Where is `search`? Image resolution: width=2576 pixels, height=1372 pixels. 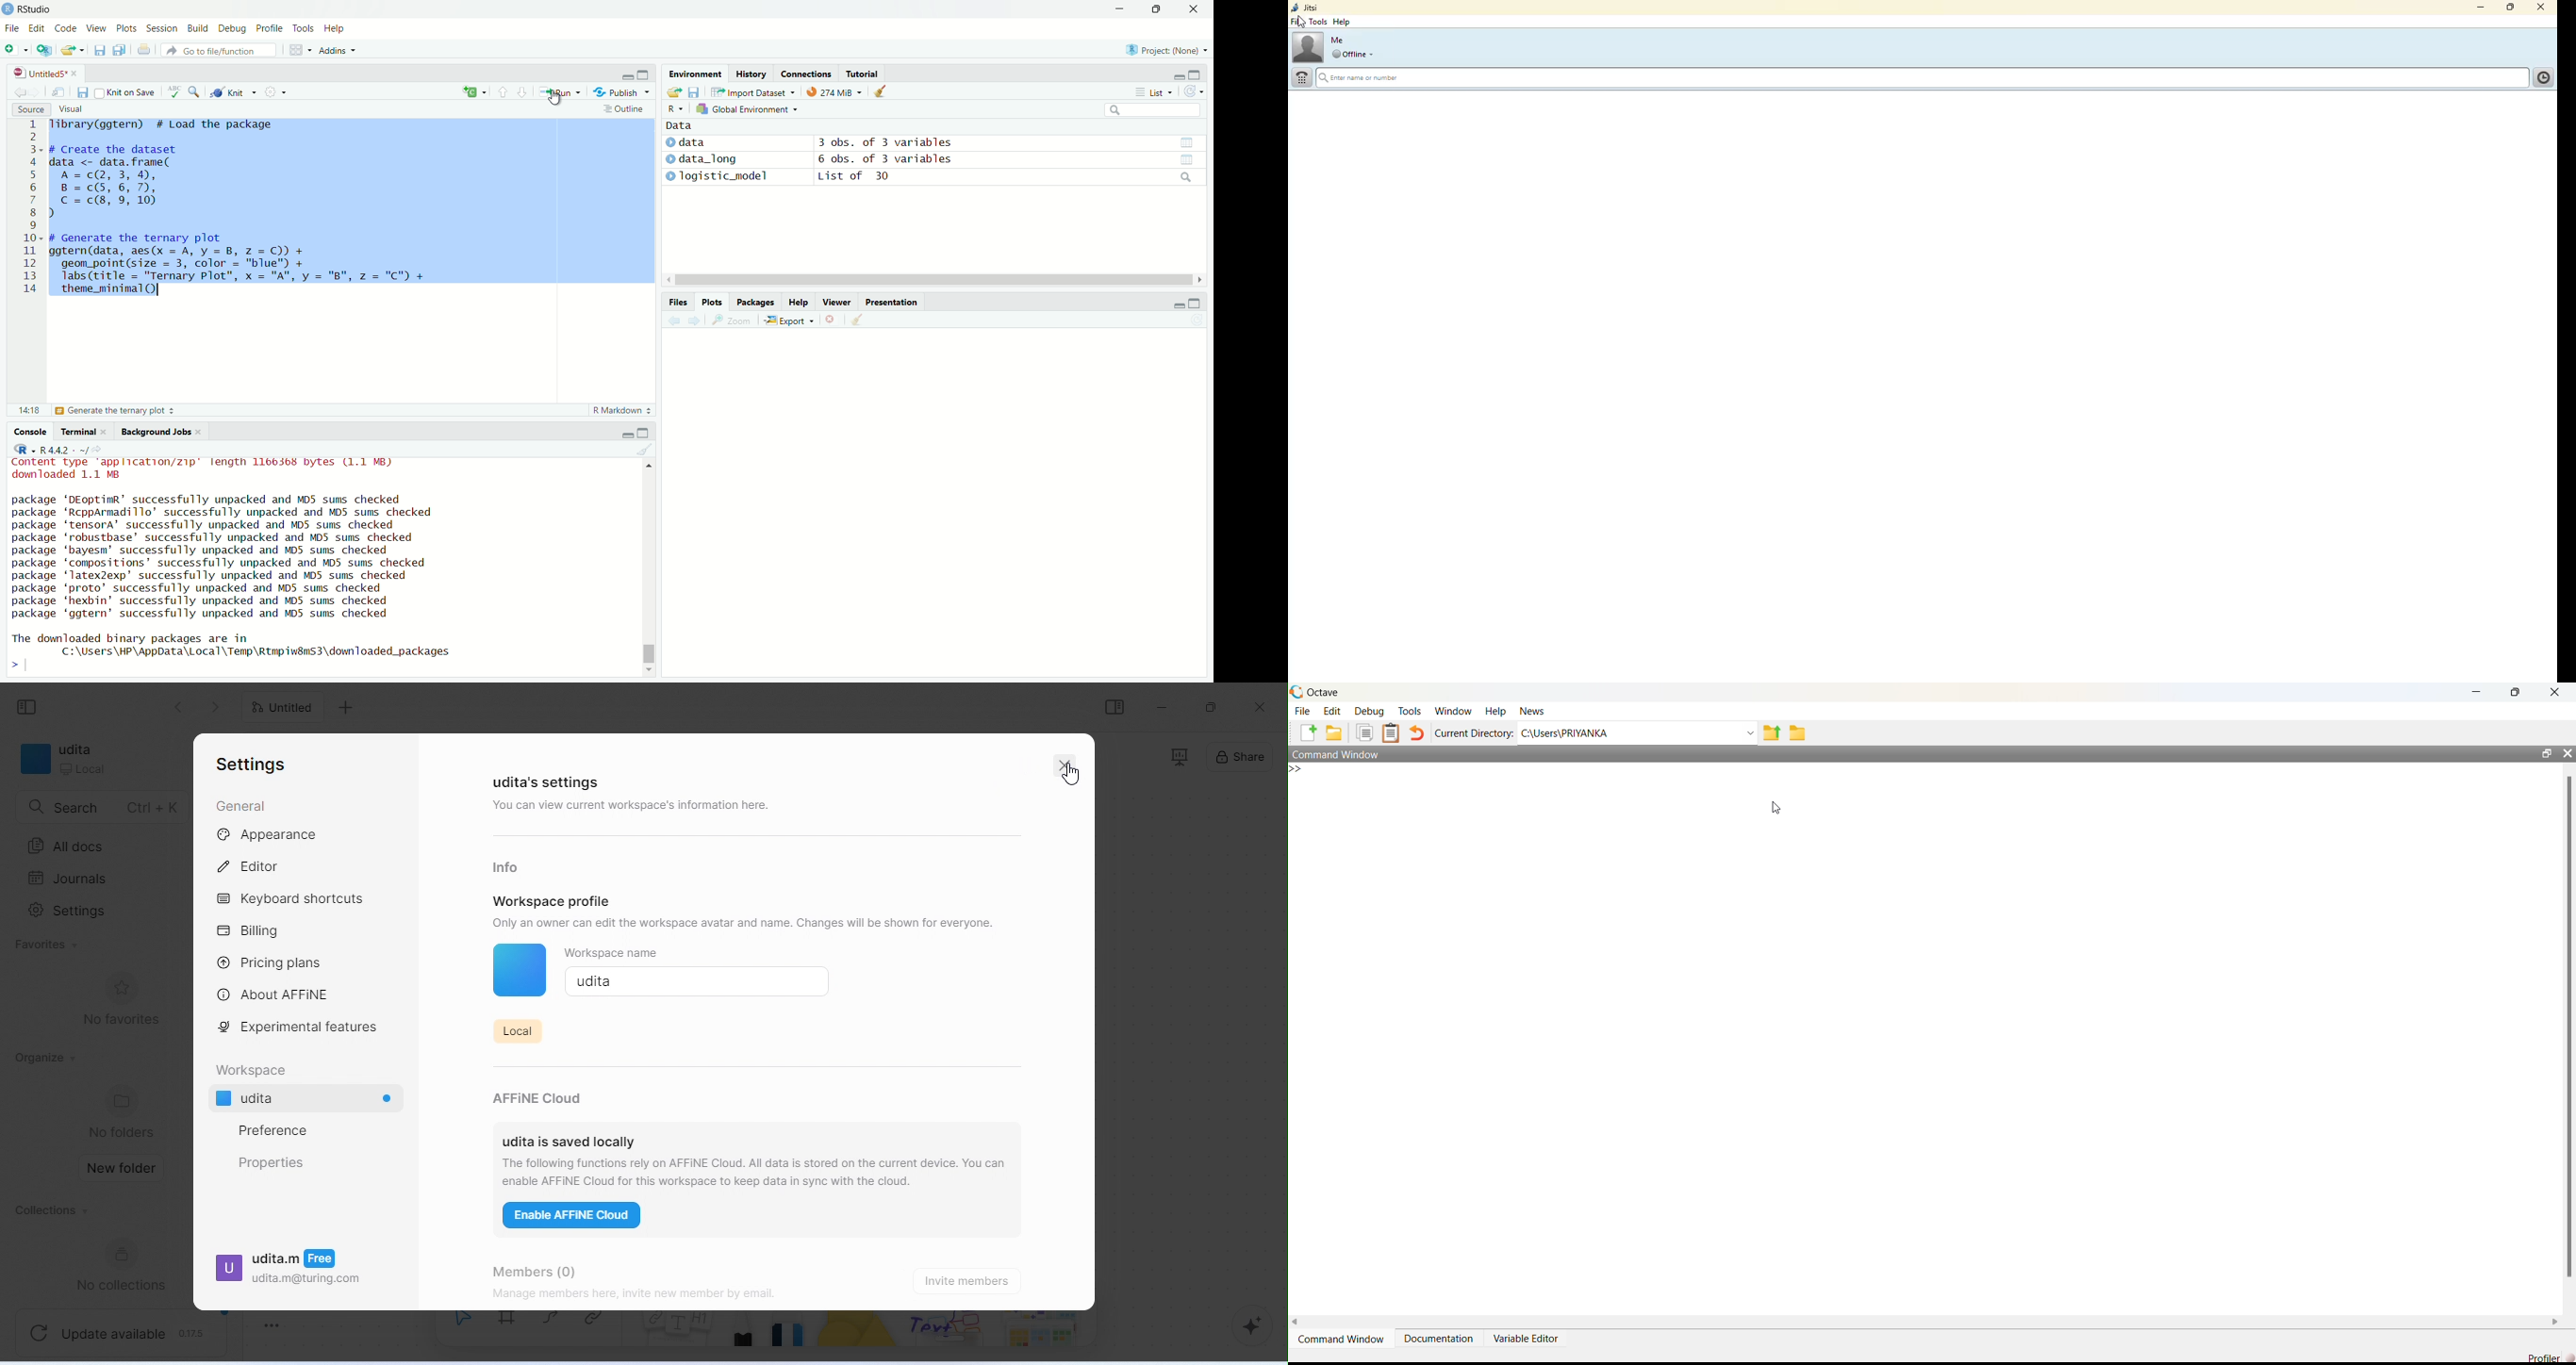
search is located at coordinates (103, 807).